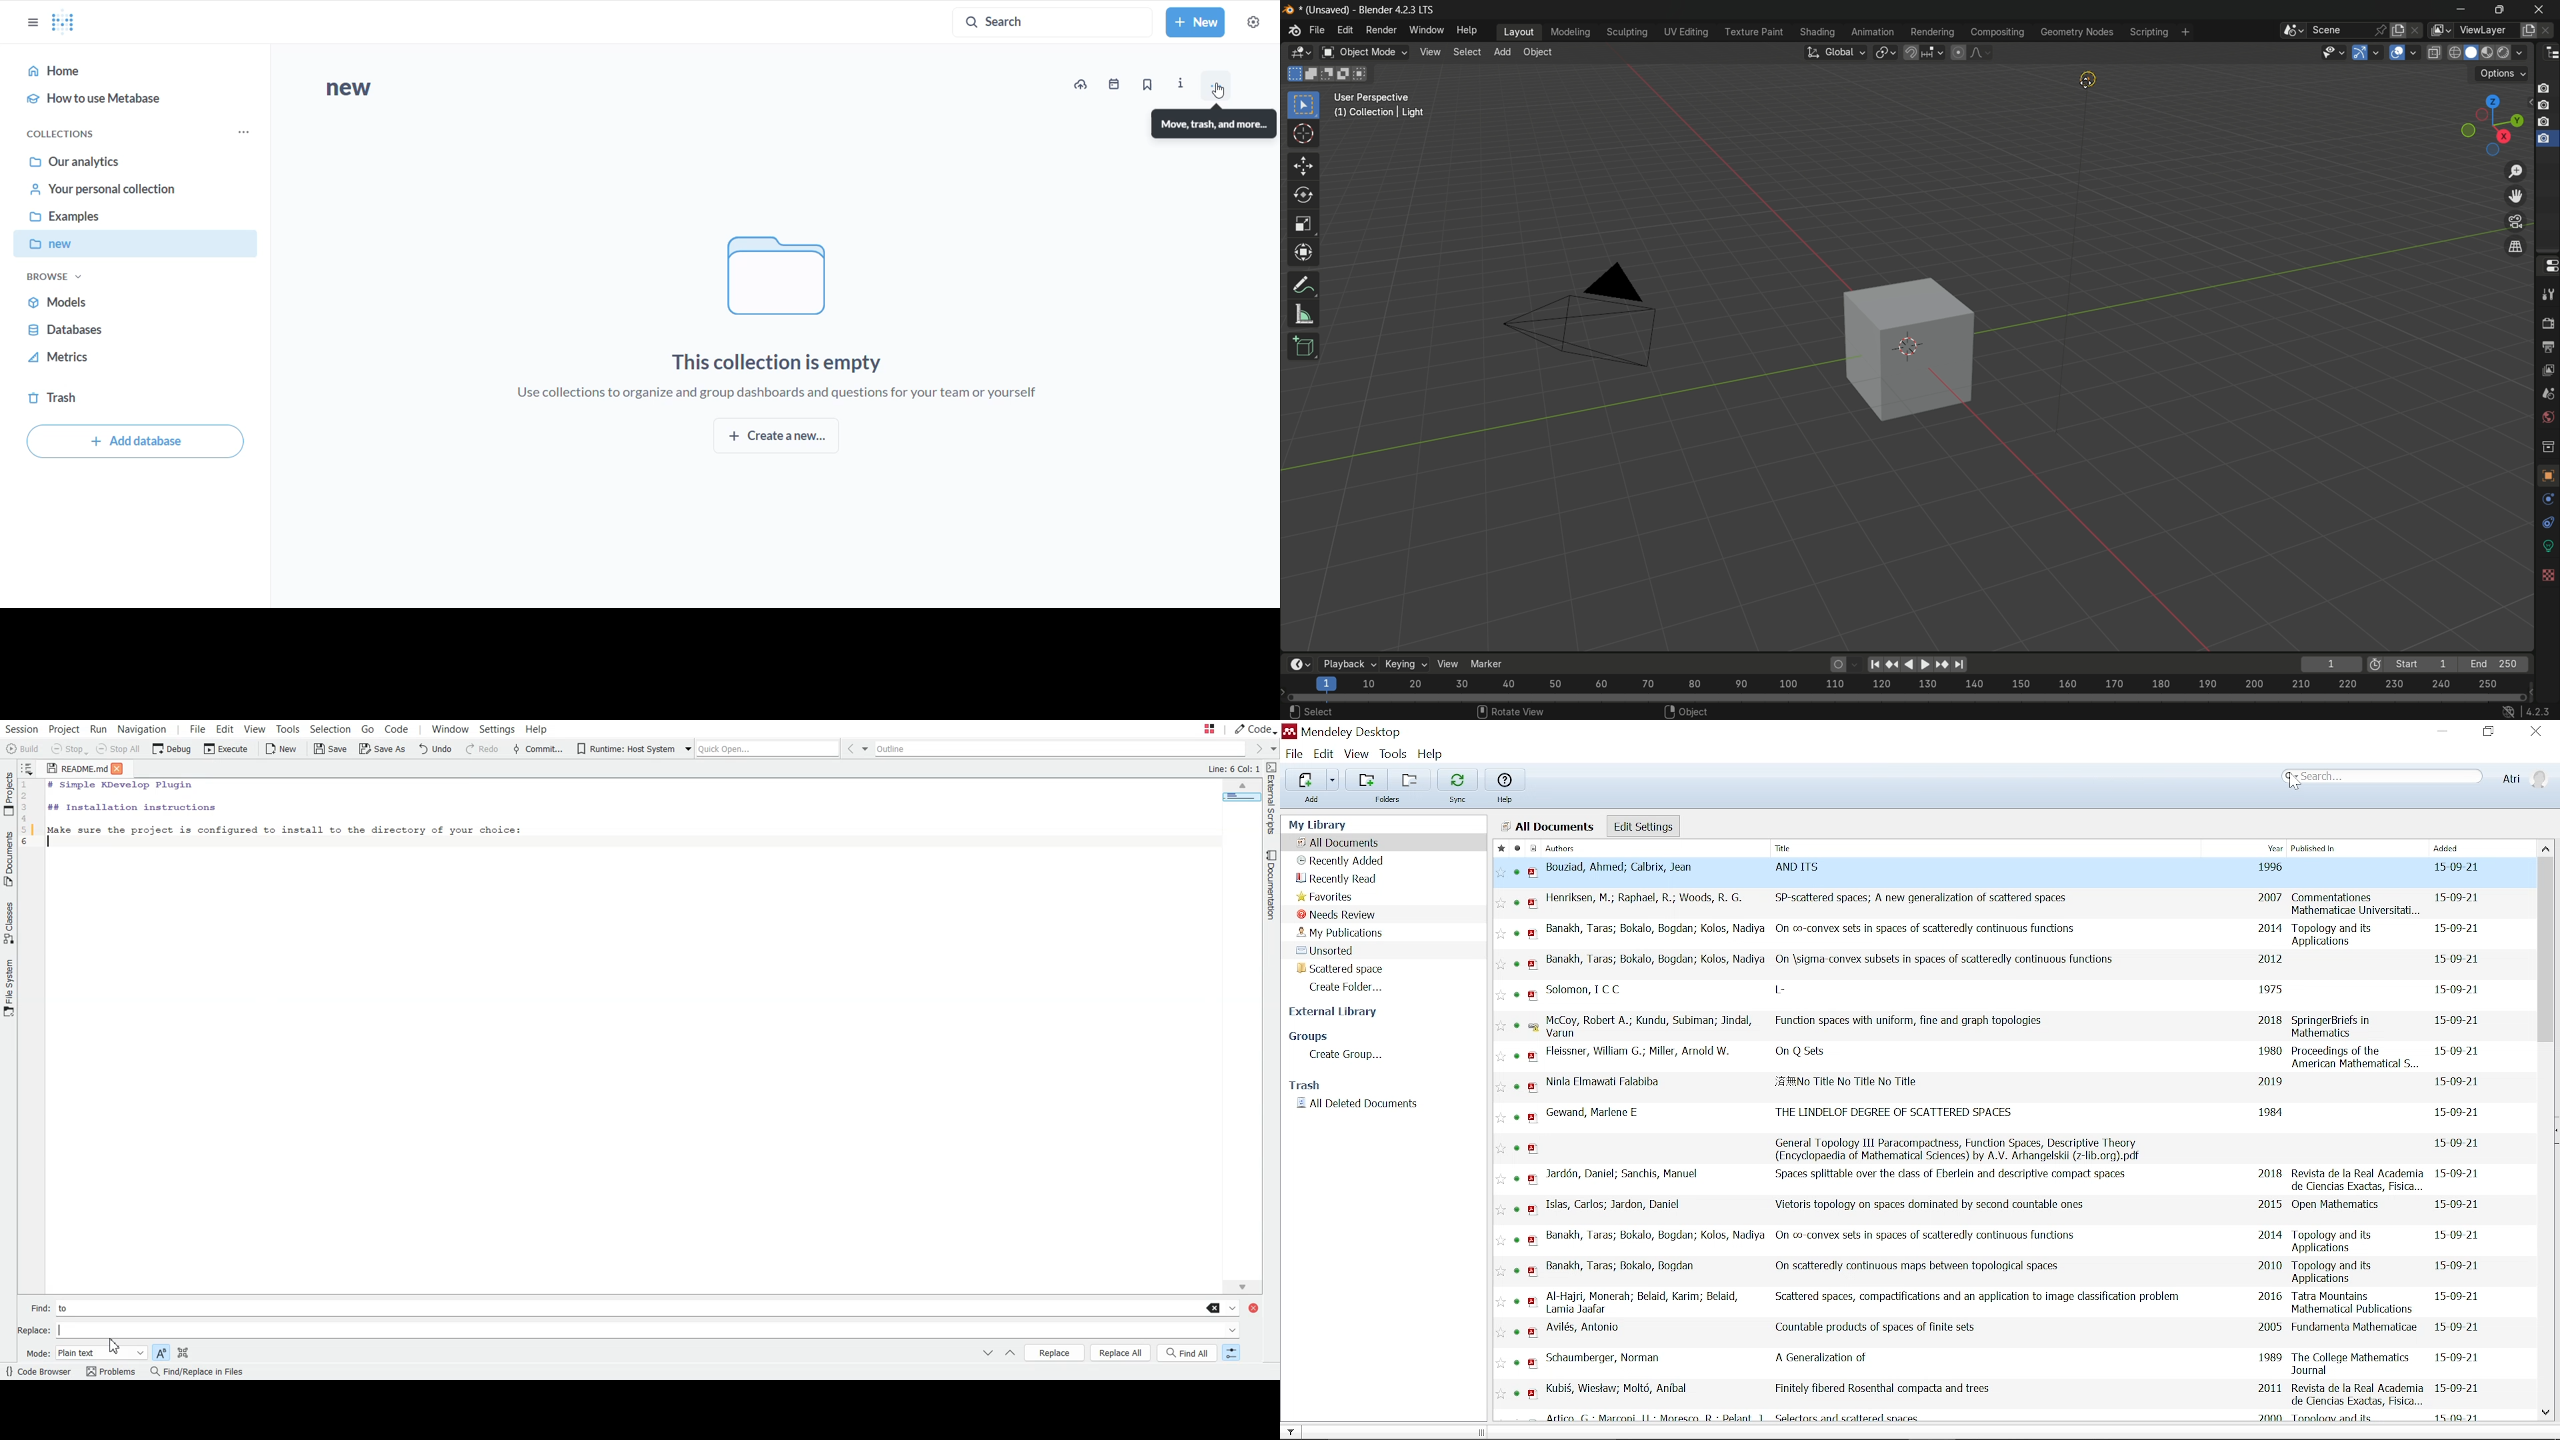 This screenshot has height=1456, width=2576. Describe the element at coordinates (1507, 785) in the screenshot. I see `Help` at that location.